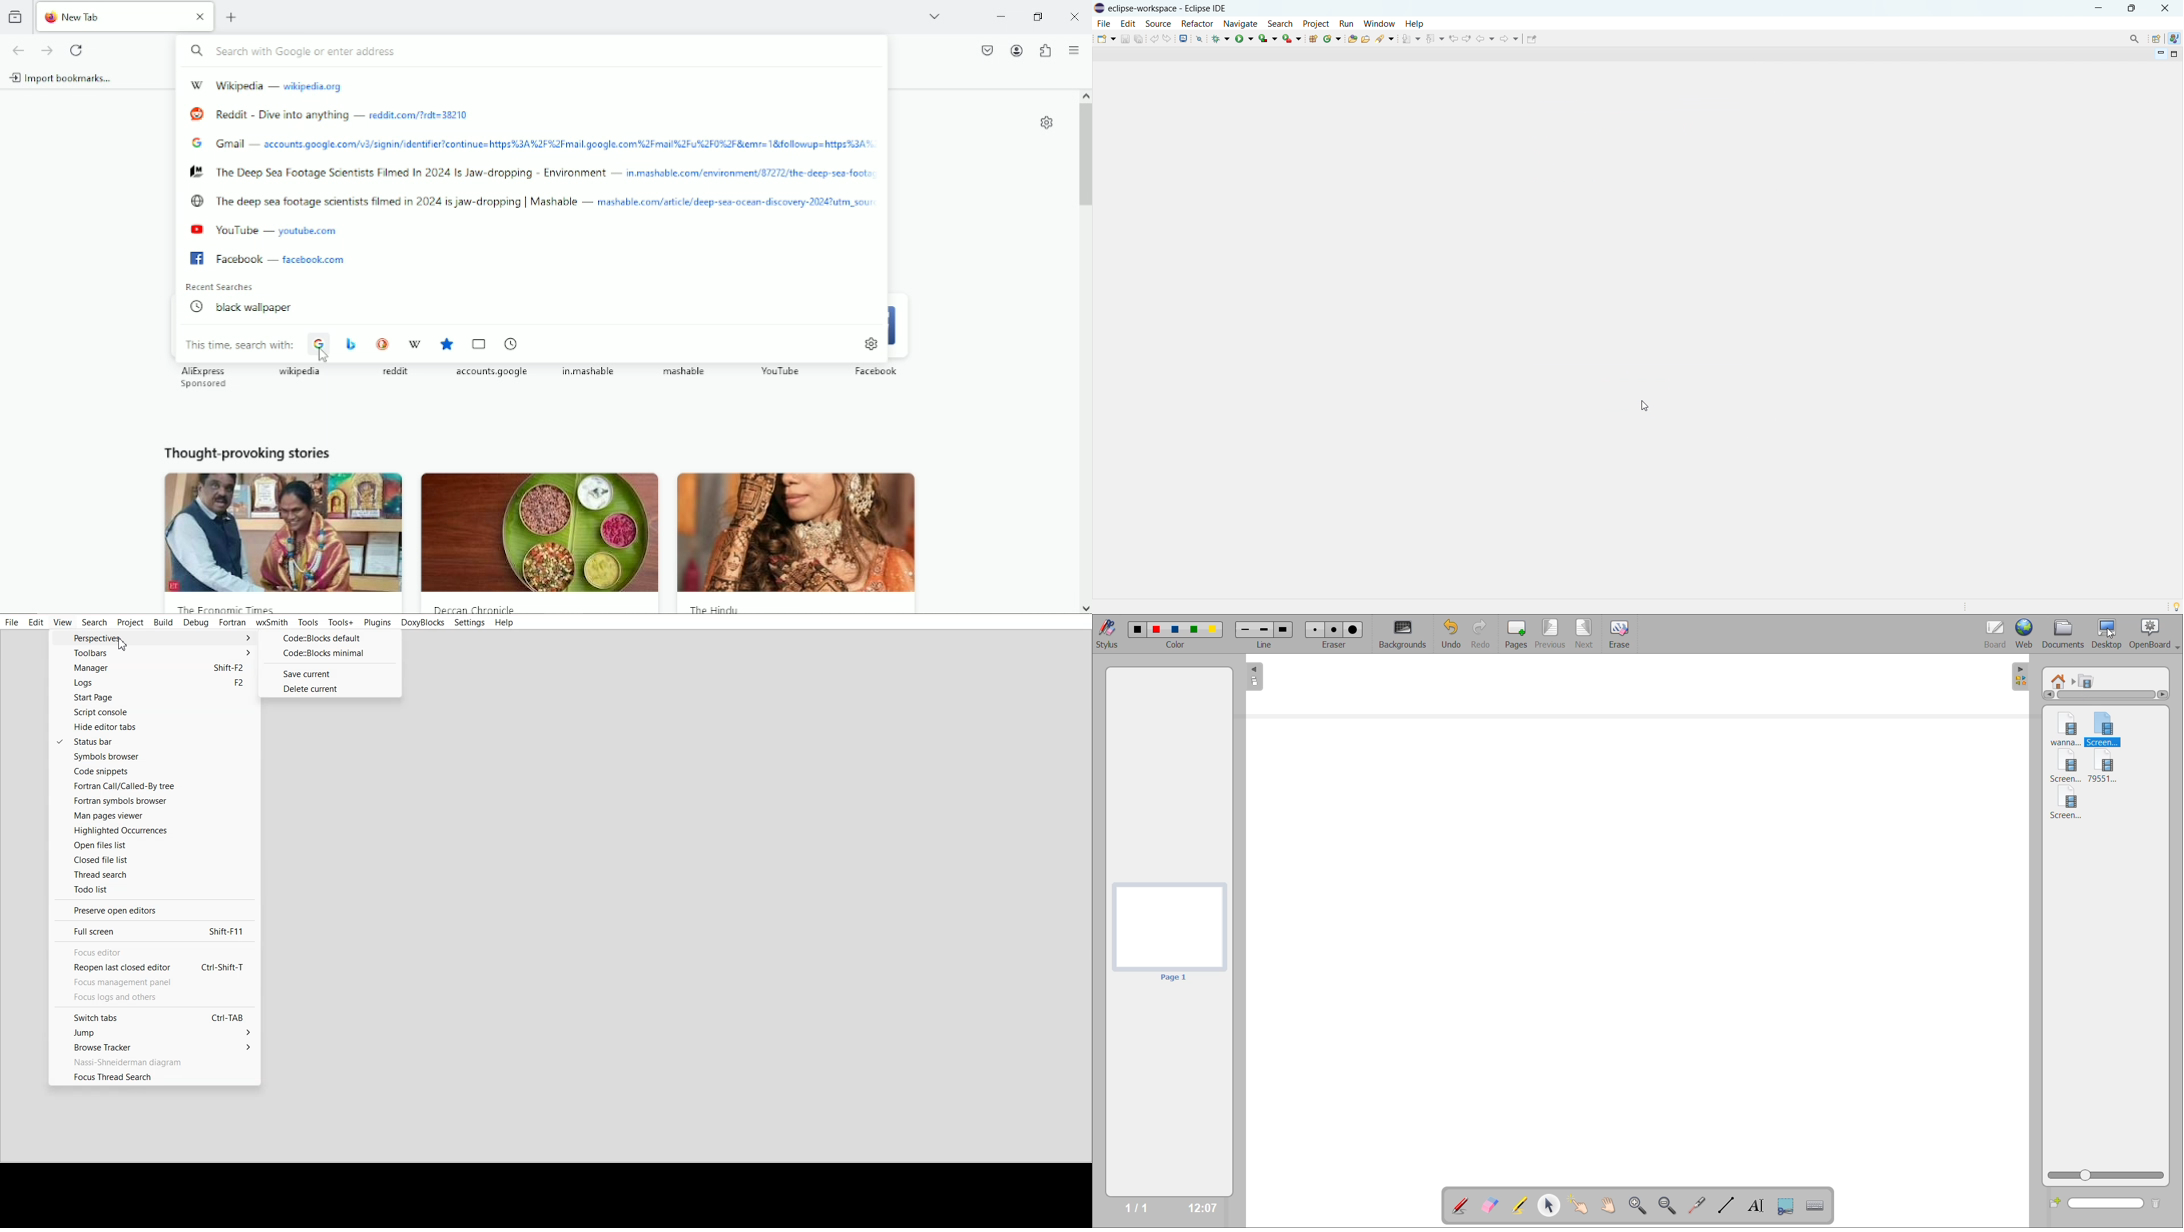  Describe the element at coordinates (1513, 632) in the screenshot. I see `pages` at that location.